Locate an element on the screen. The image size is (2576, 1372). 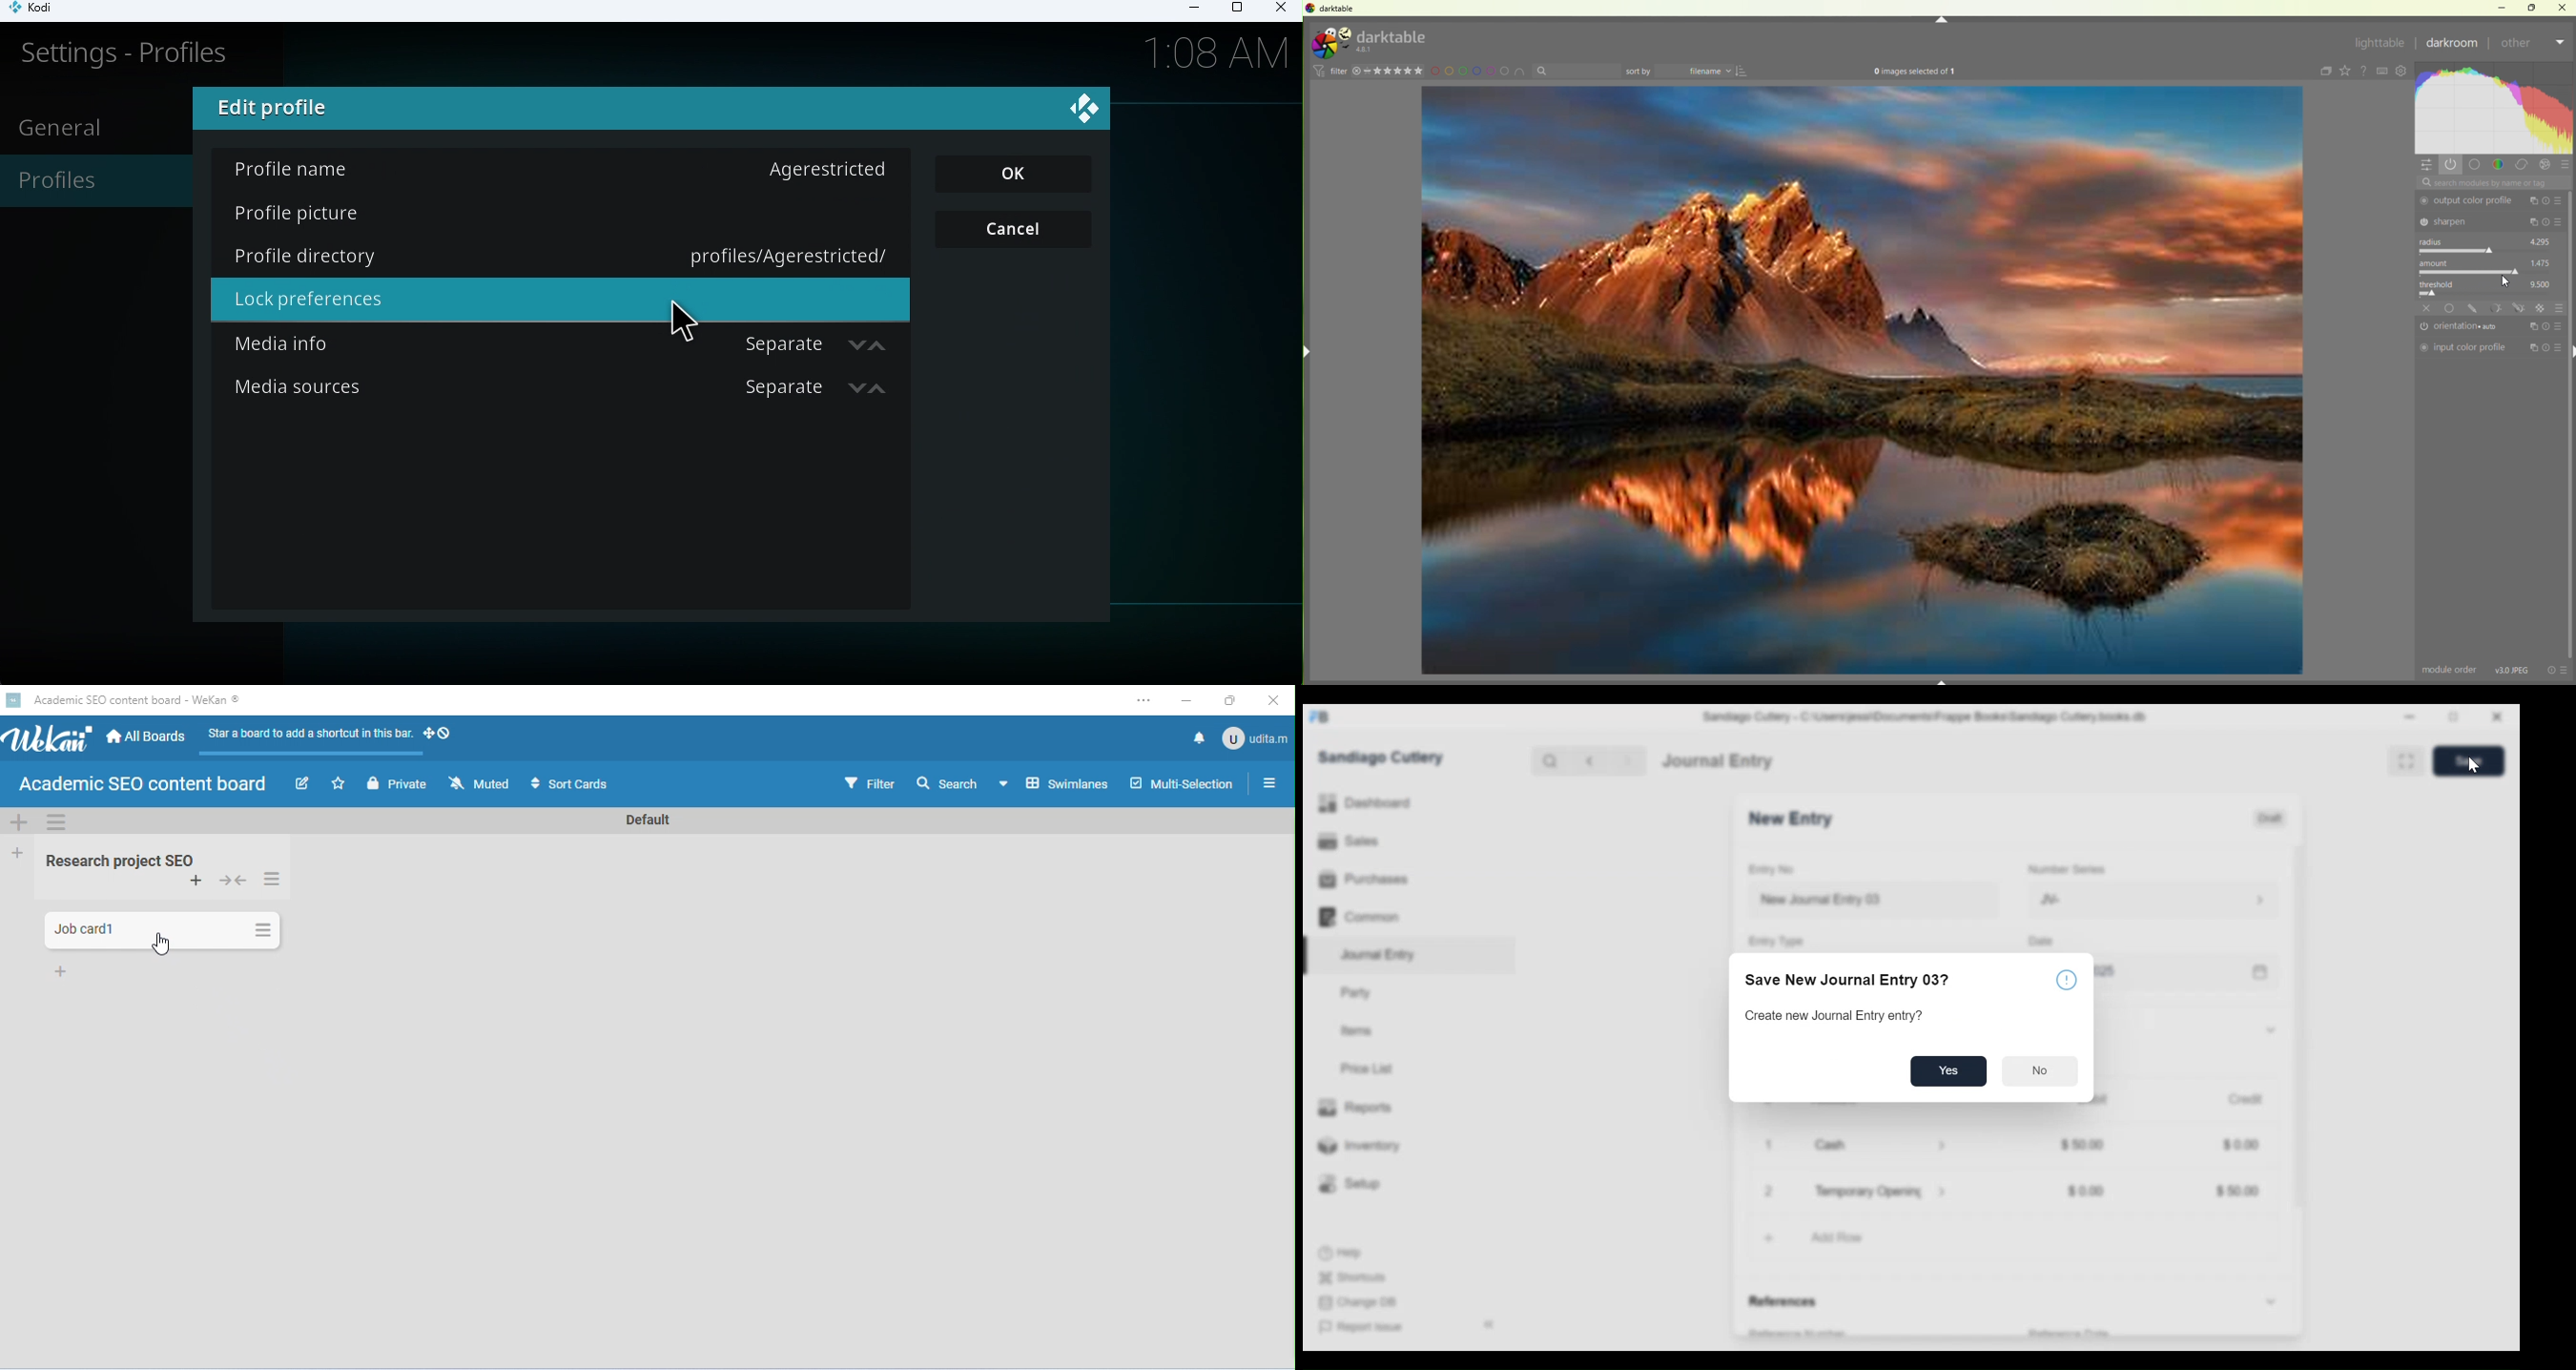
input slider is located at coordinates (2488, 272).